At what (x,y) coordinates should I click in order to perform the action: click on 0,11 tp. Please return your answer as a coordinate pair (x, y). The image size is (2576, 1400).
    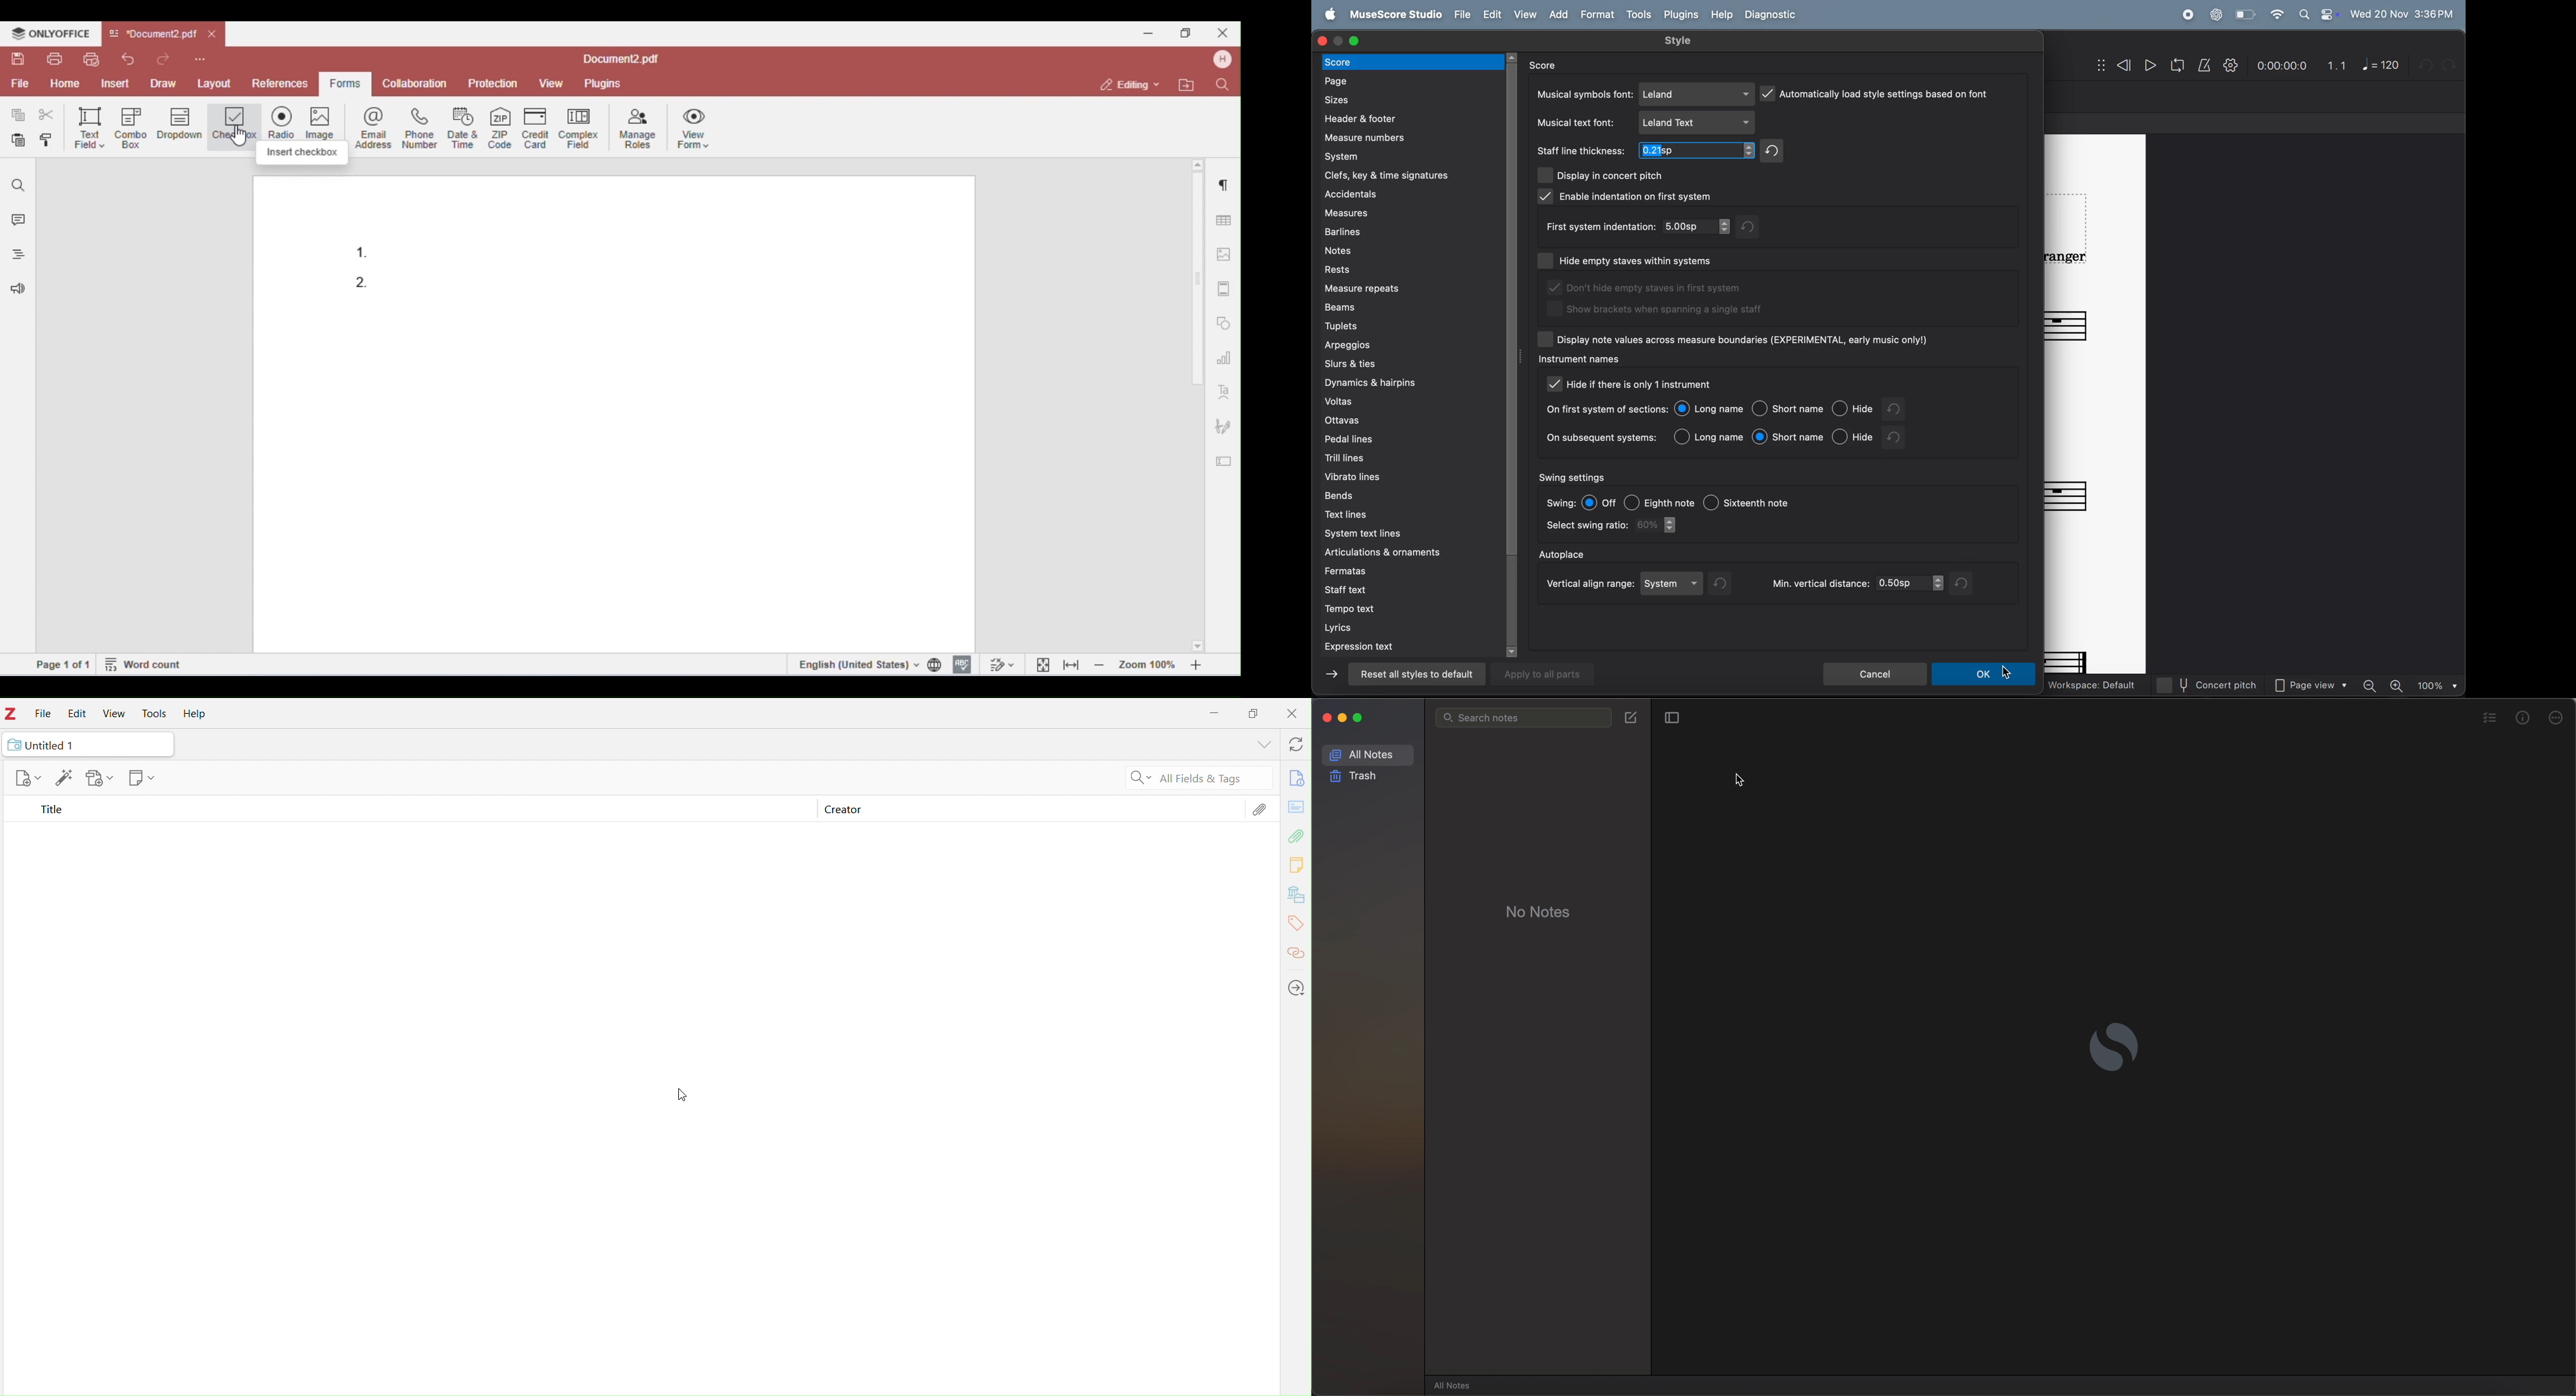
    Looking at the image, I should click on (1699, 152).